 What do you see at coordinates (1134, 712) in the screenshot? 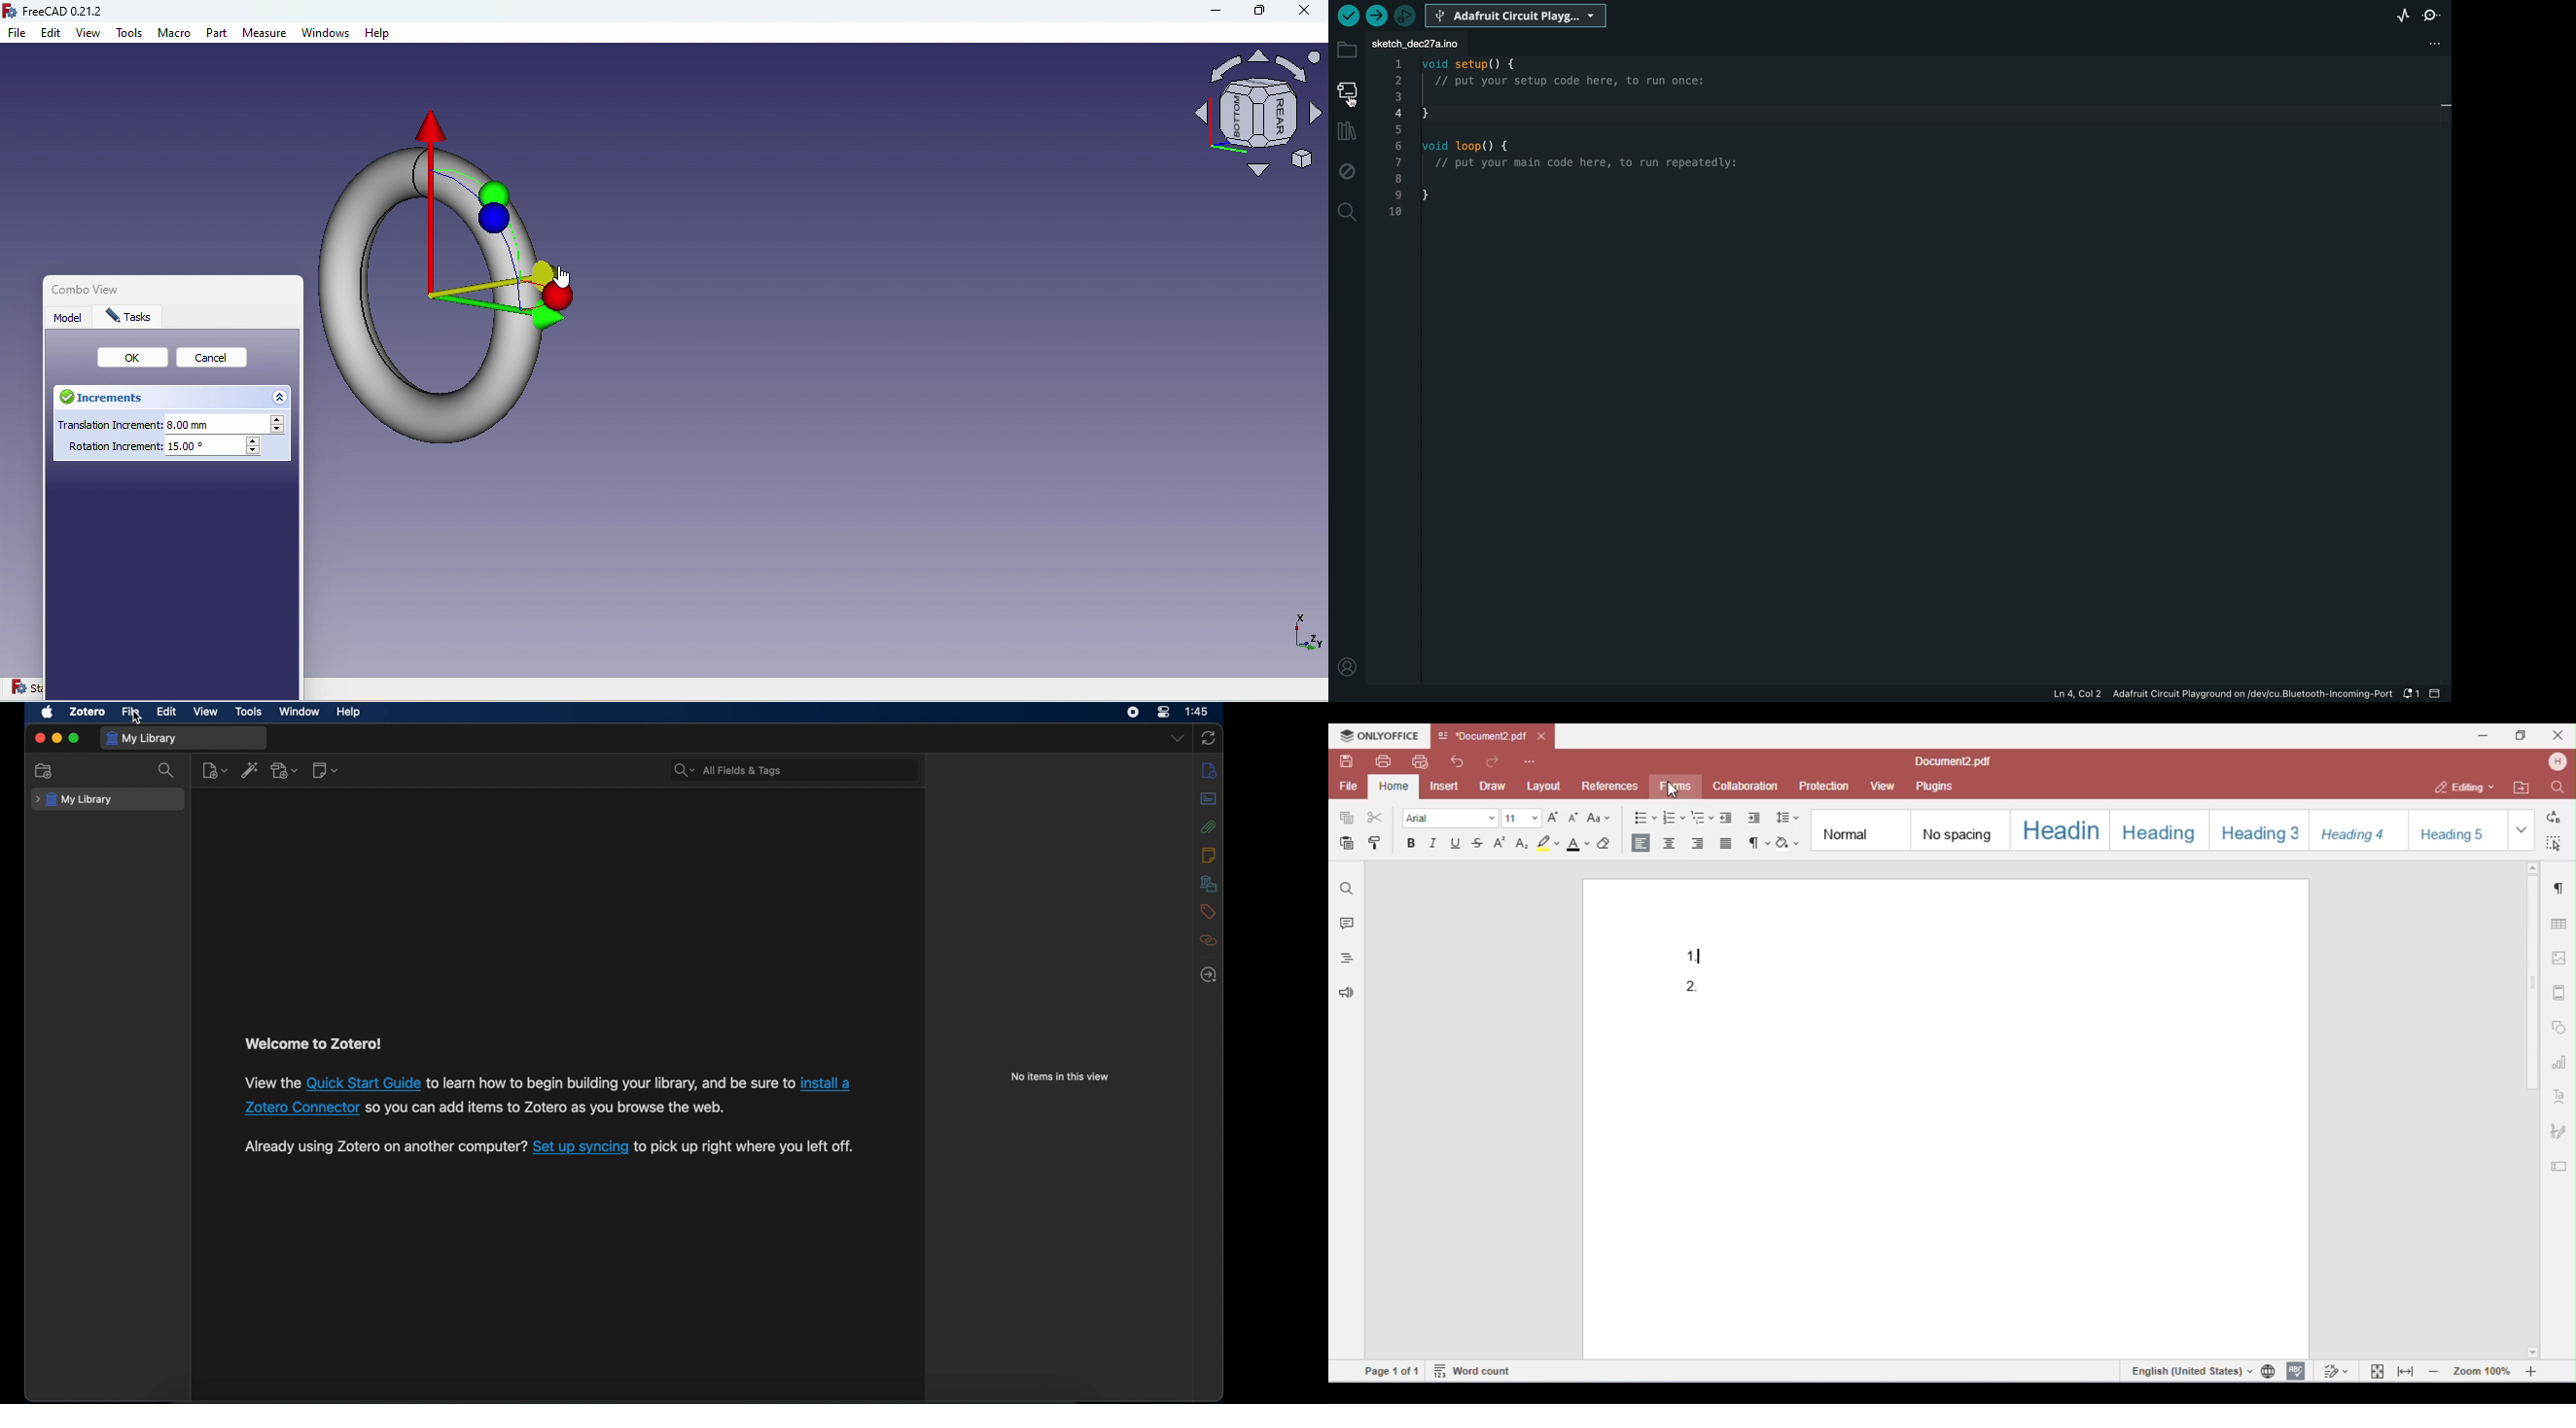
I see `screen recorder` at bounding box center [1134, 712].